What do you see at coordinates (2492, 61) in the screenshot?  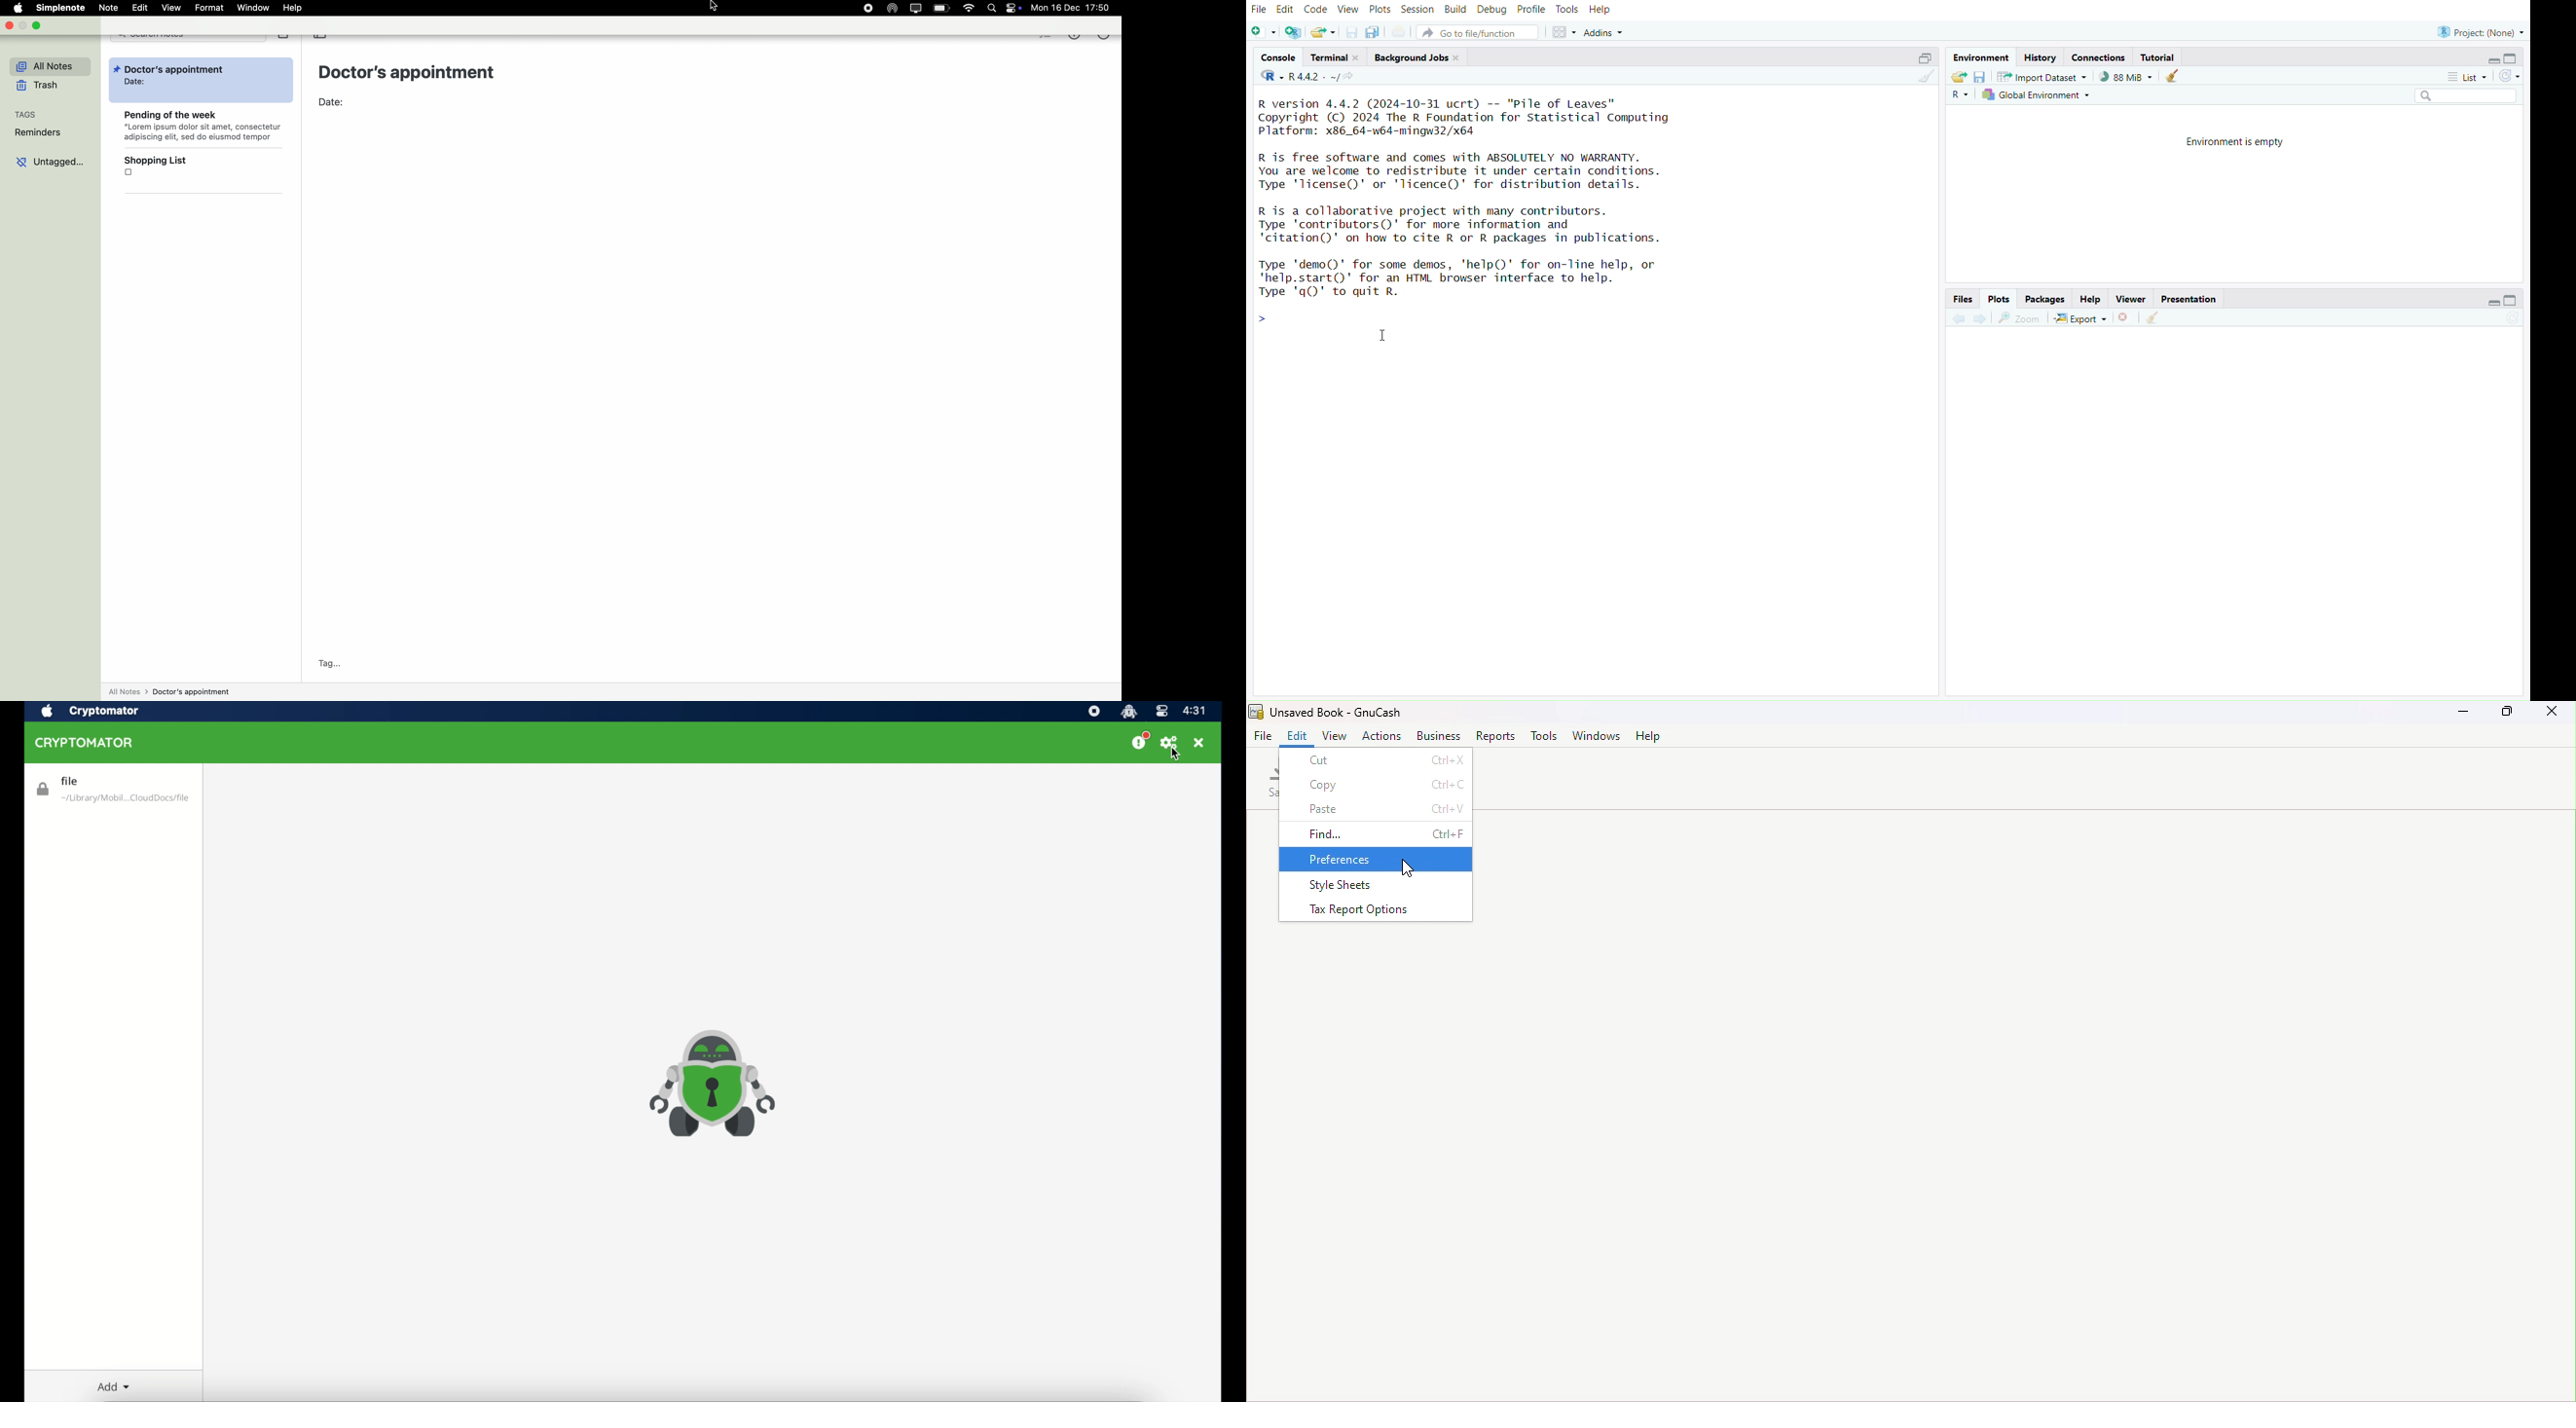 I see `expand` at bounding box center [2492, 61].